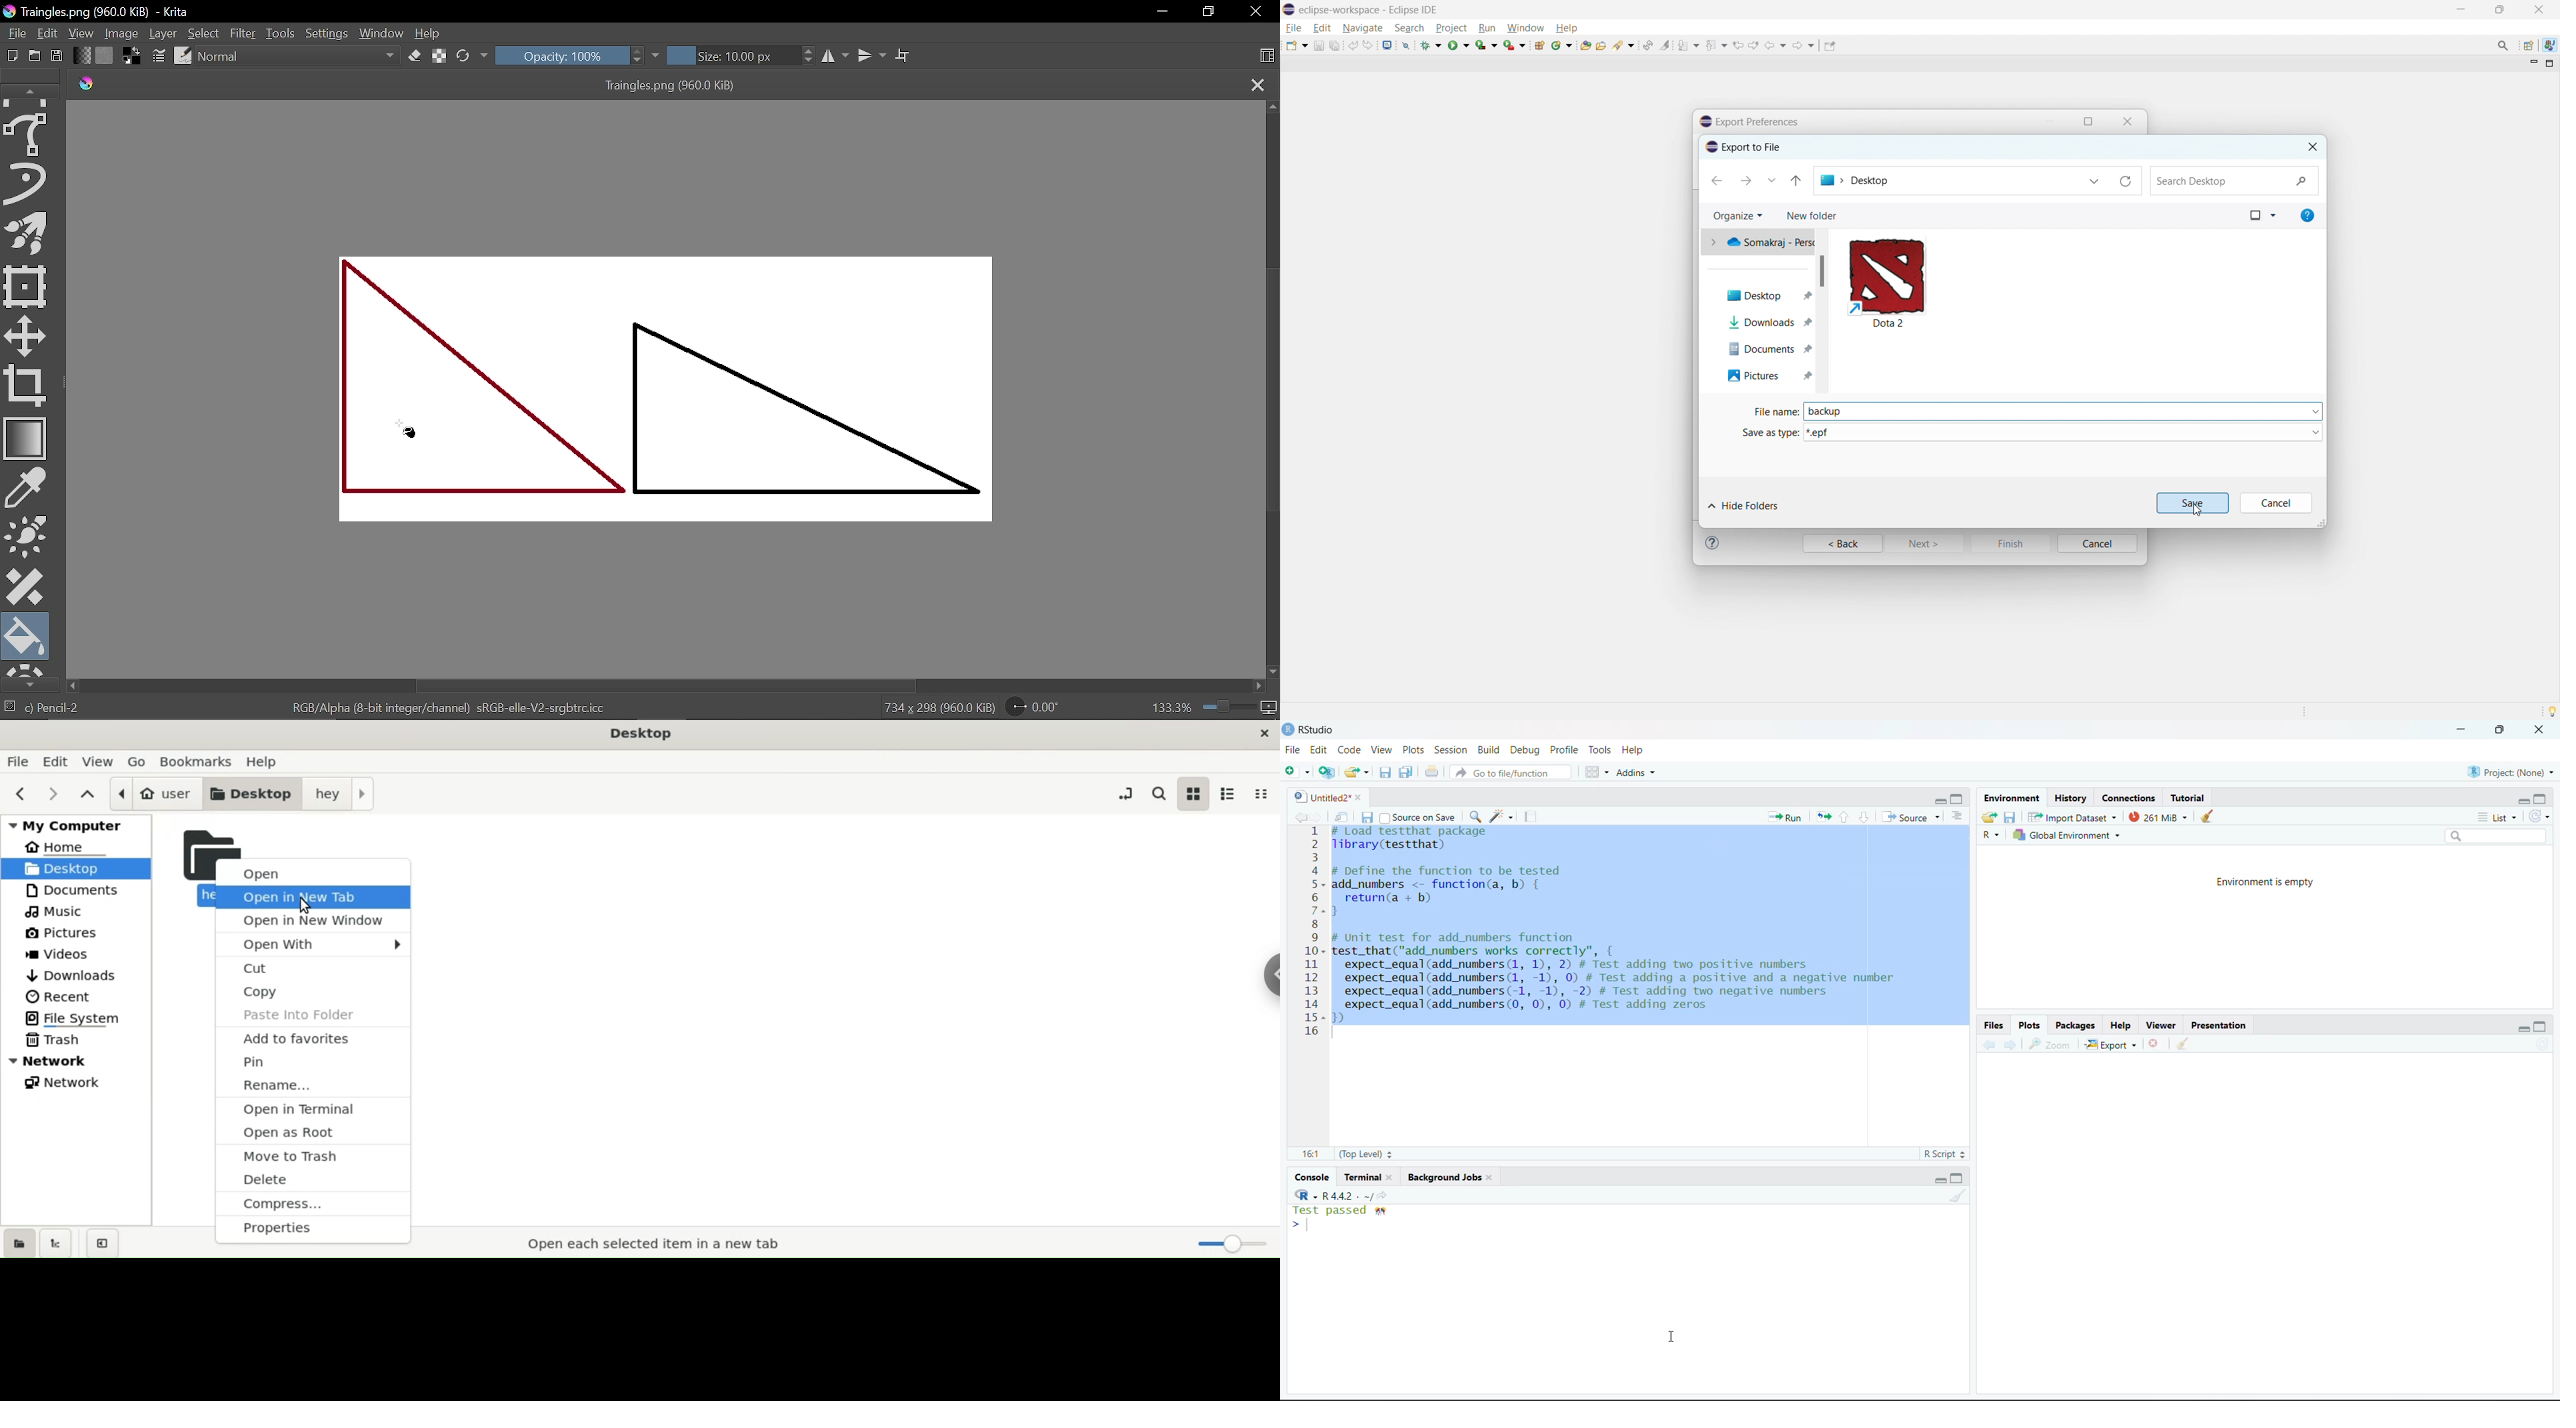  Describe the element at coordinates (1864, 815) in the screenshot. I see `go to next section` at that location.